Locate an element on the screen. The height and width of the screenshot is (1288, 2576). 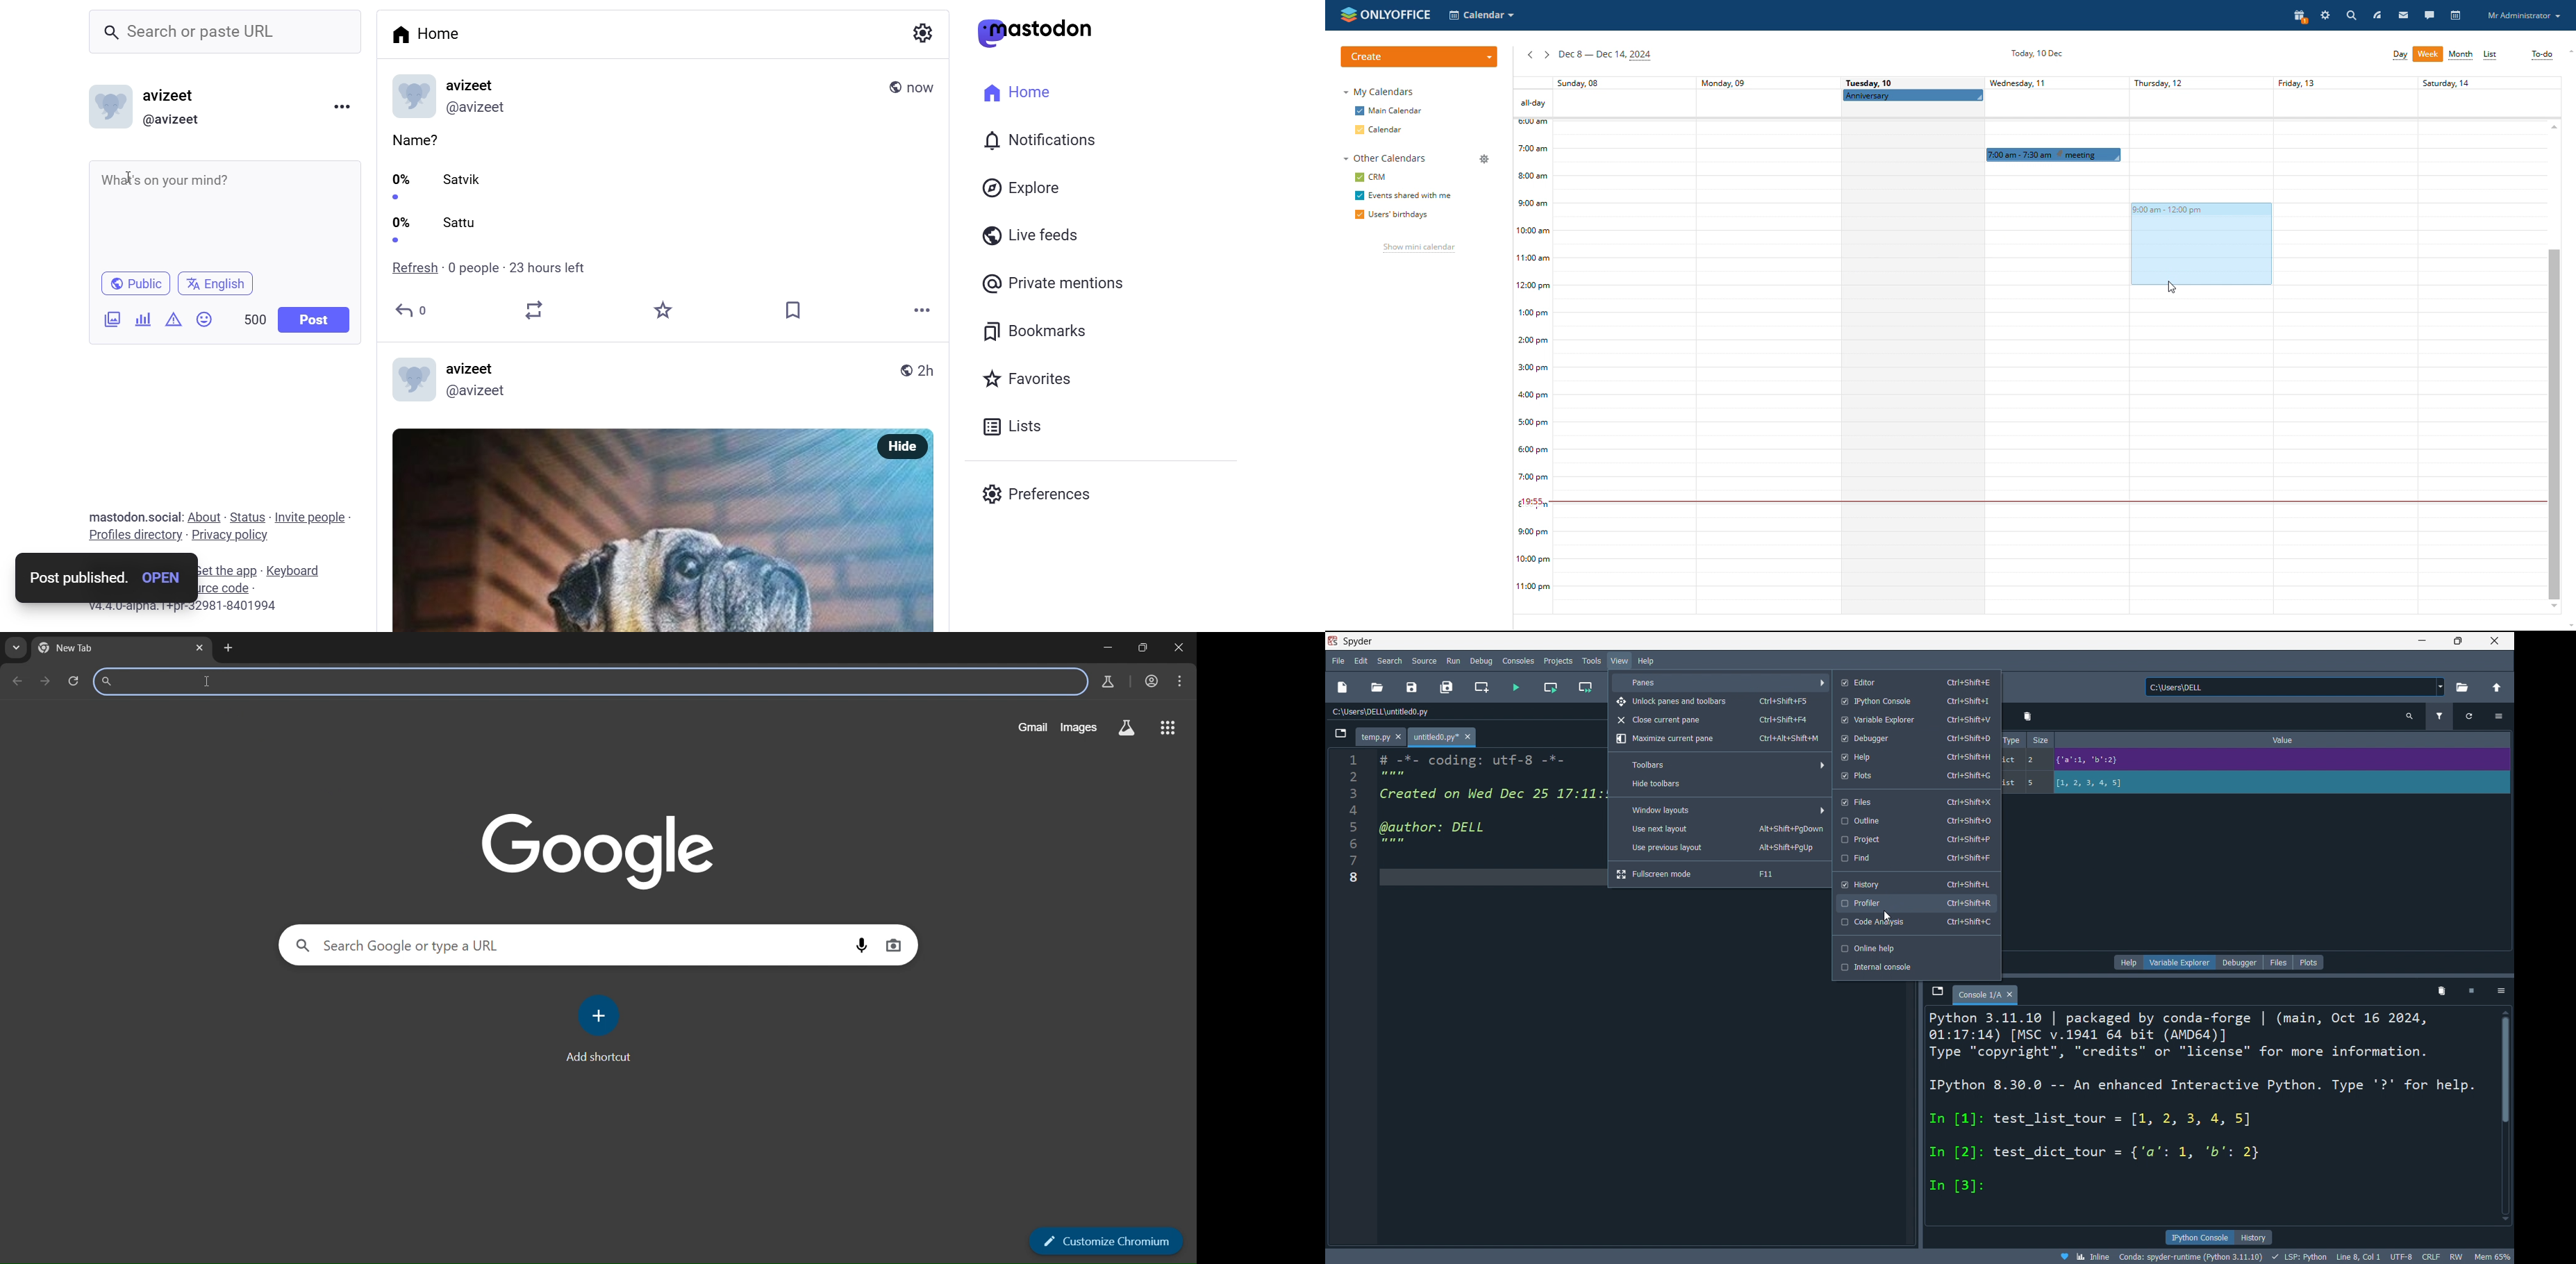
sattu is located at coordinates (463, 222).